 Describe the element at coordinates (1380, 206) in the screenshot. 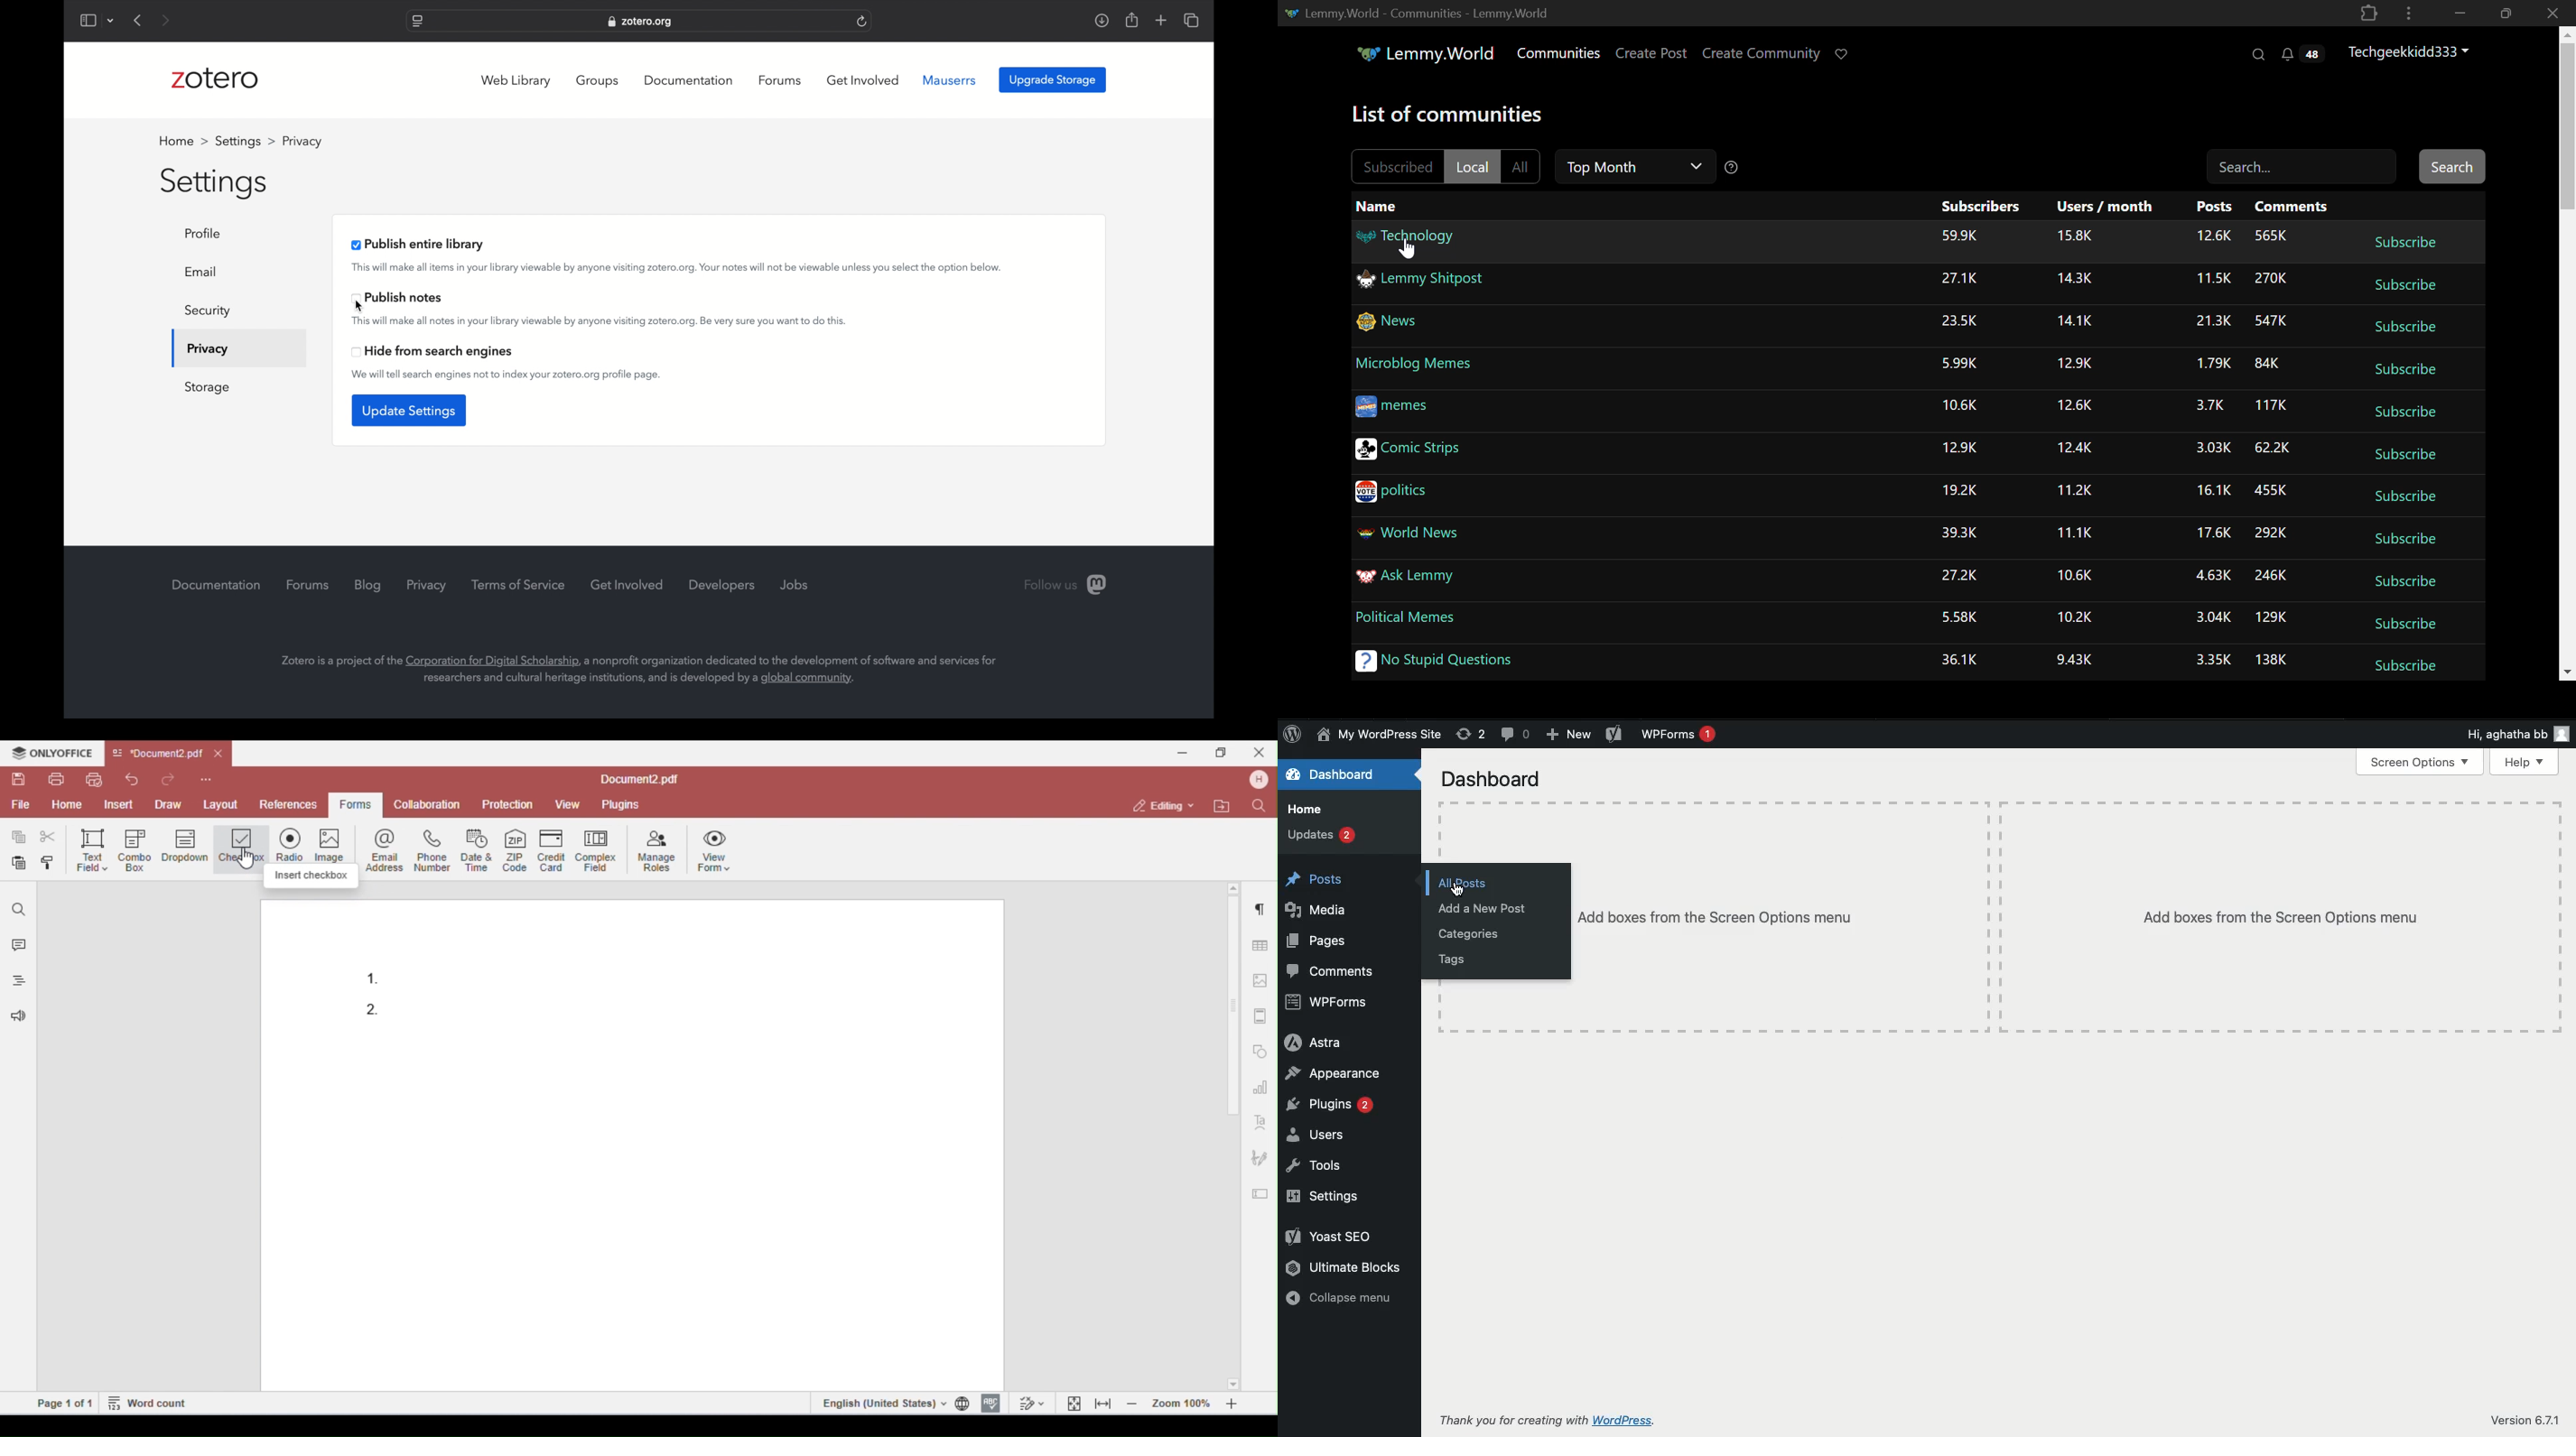

I see `Name` at that location.